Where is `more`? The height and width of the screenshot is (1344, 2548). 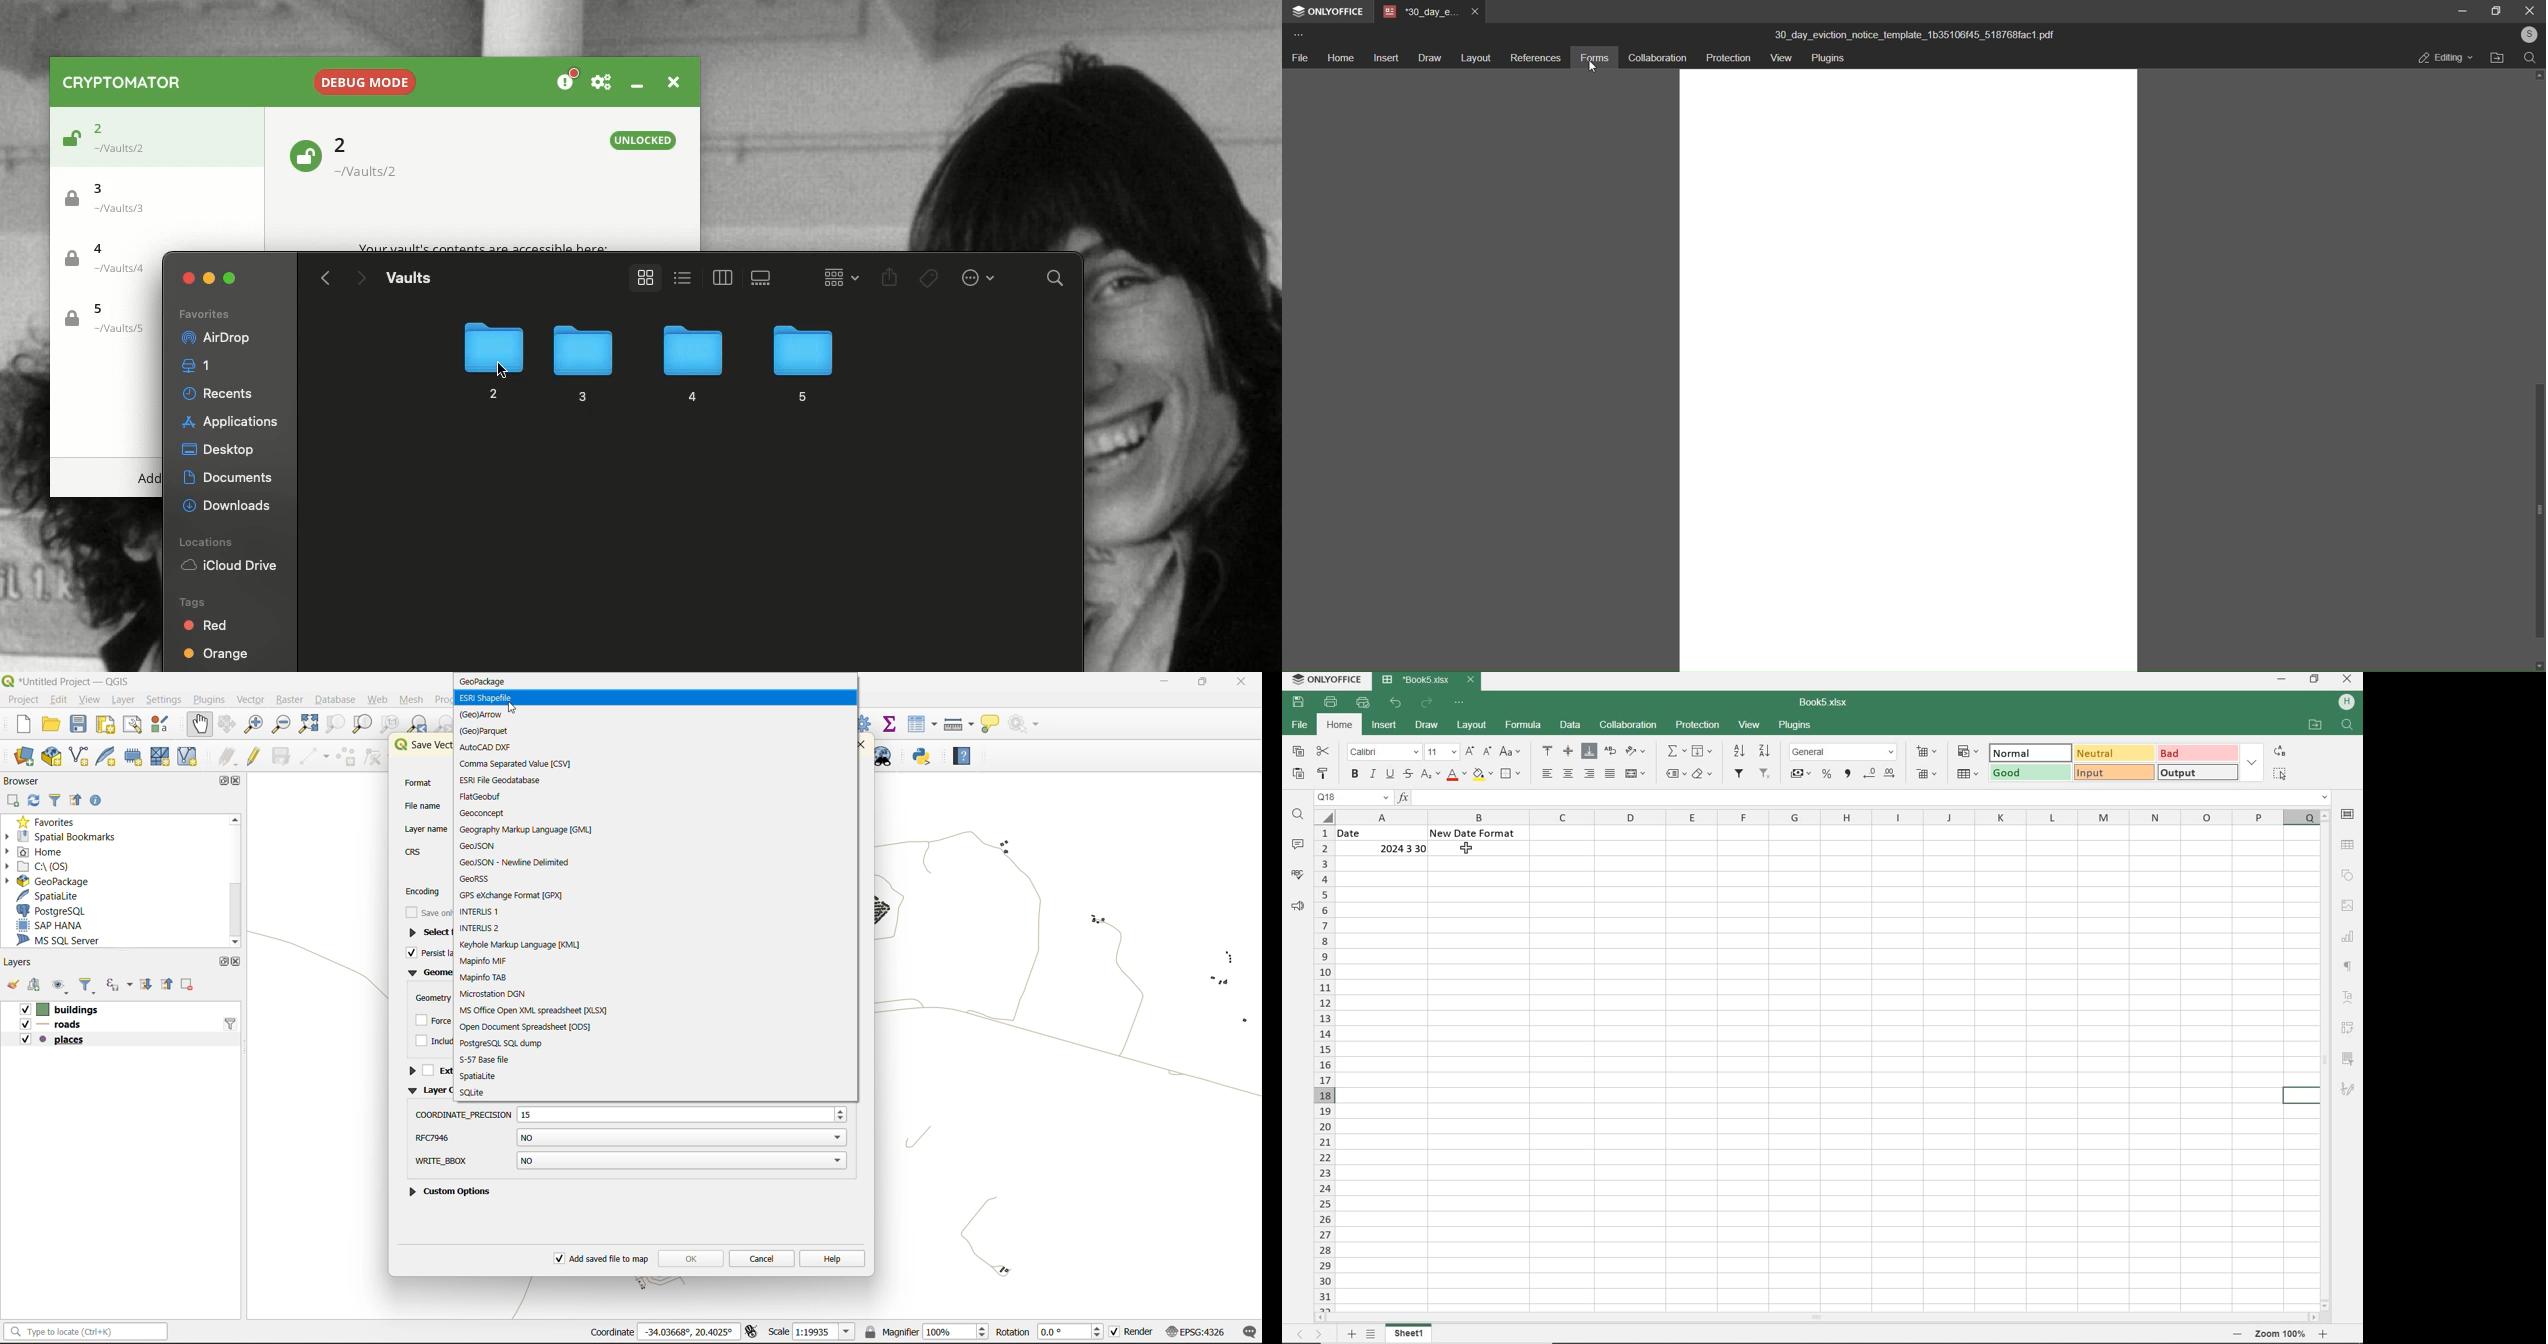
more is located at coordinates (1296, 34).